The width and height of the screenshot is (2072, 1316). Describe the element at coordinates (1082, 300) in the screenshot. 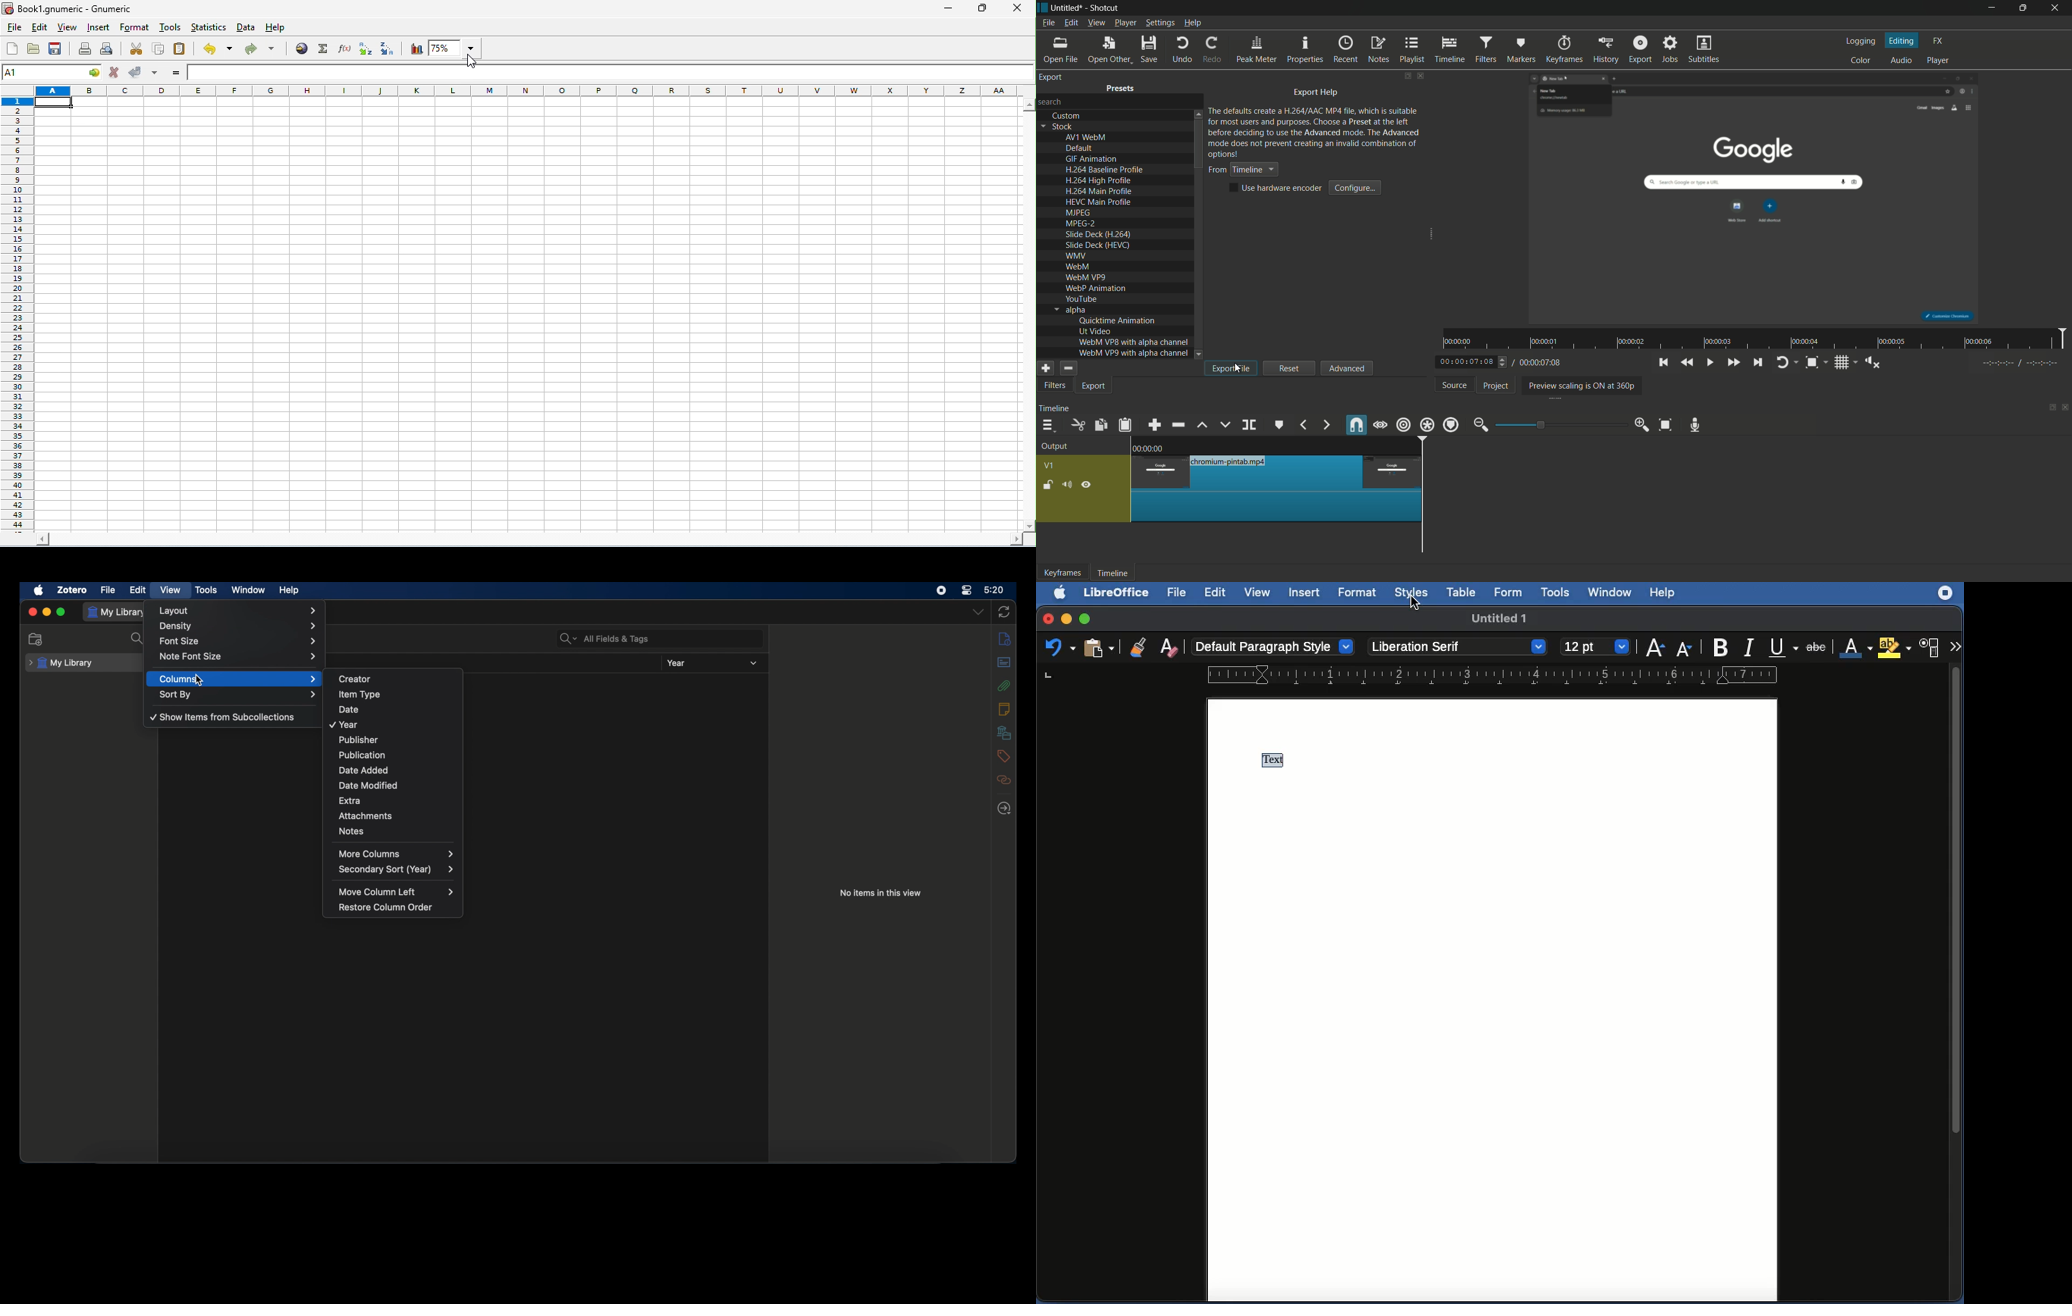

I see `youtube` at that location.